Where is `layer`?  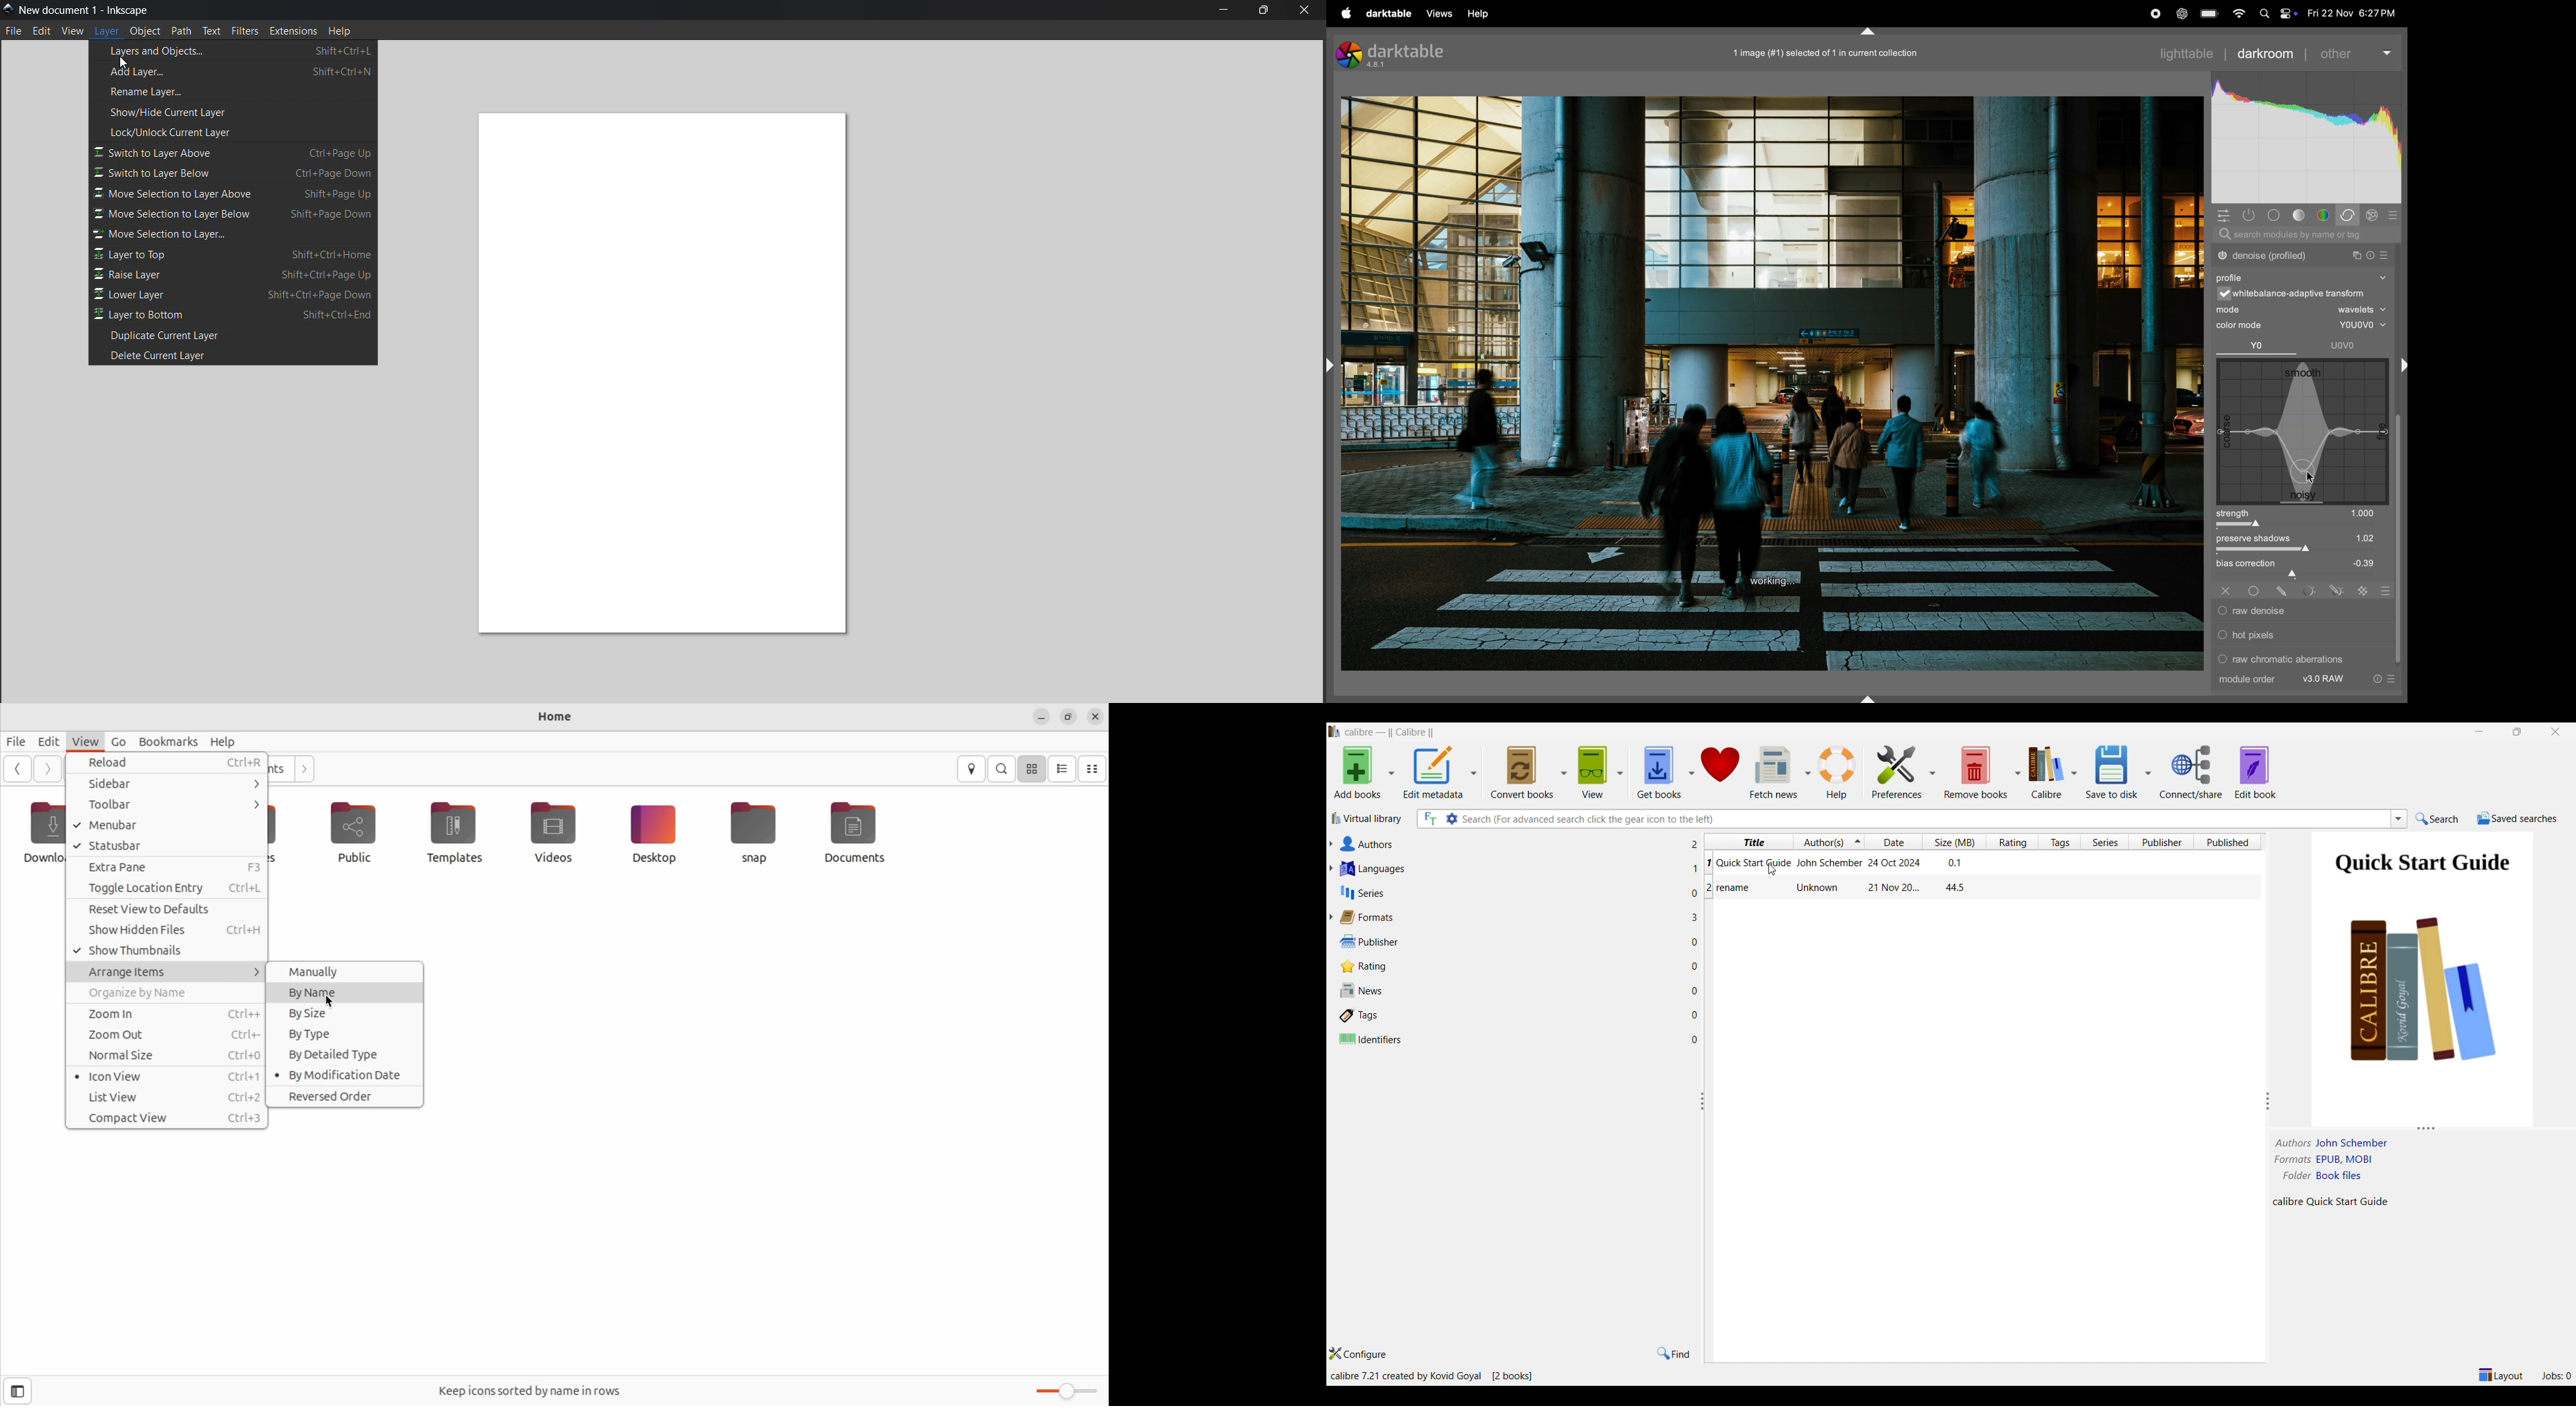 layer is located at coordinates (108, 32).